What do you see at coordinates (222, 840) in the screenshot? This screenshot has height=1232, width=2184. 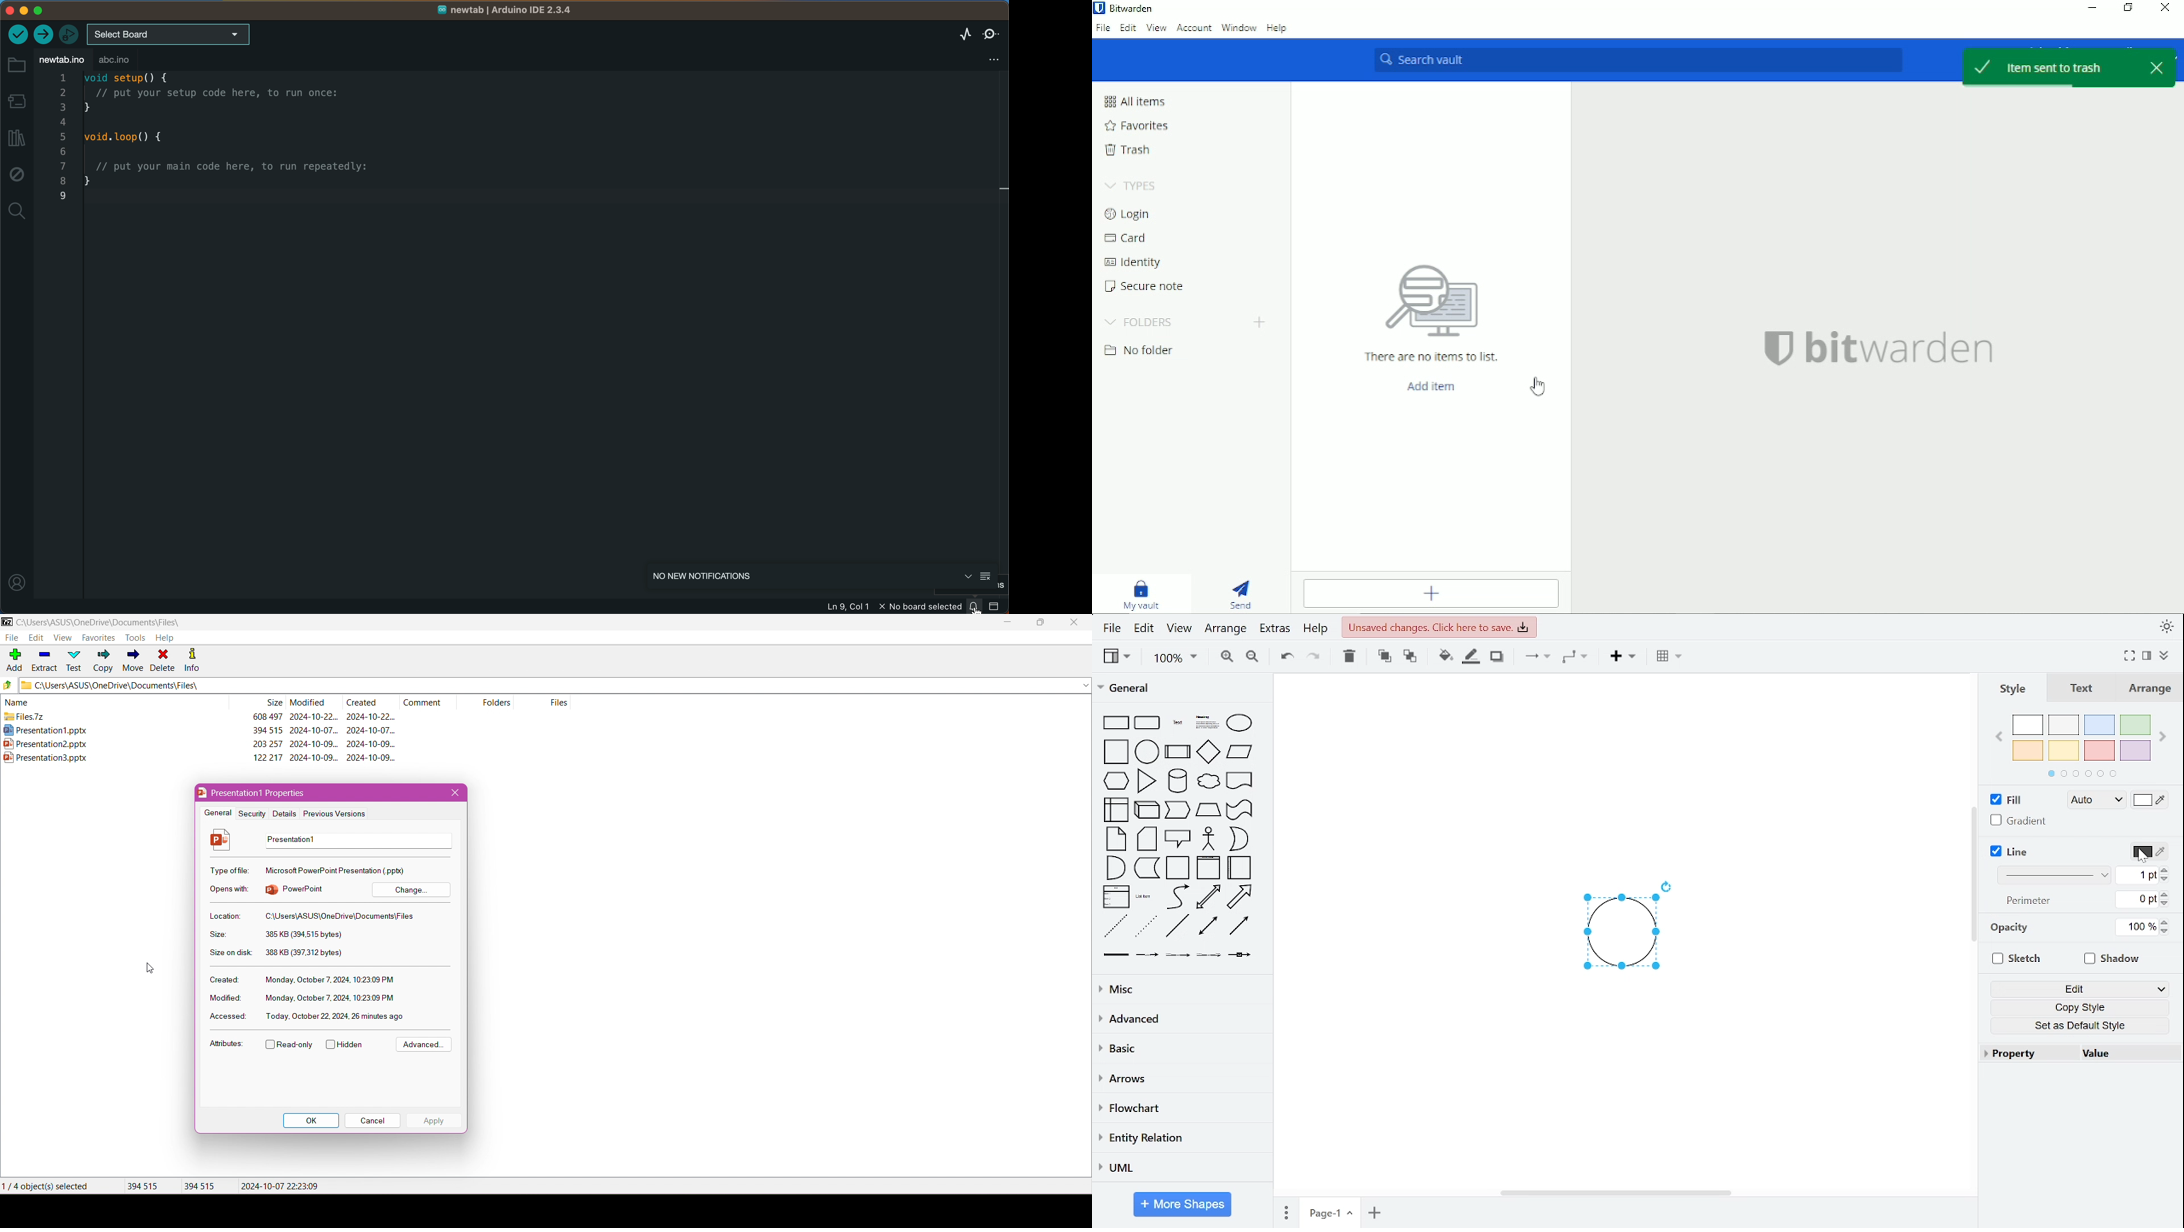 I see `File Icon` at bounding box center [222, 840].